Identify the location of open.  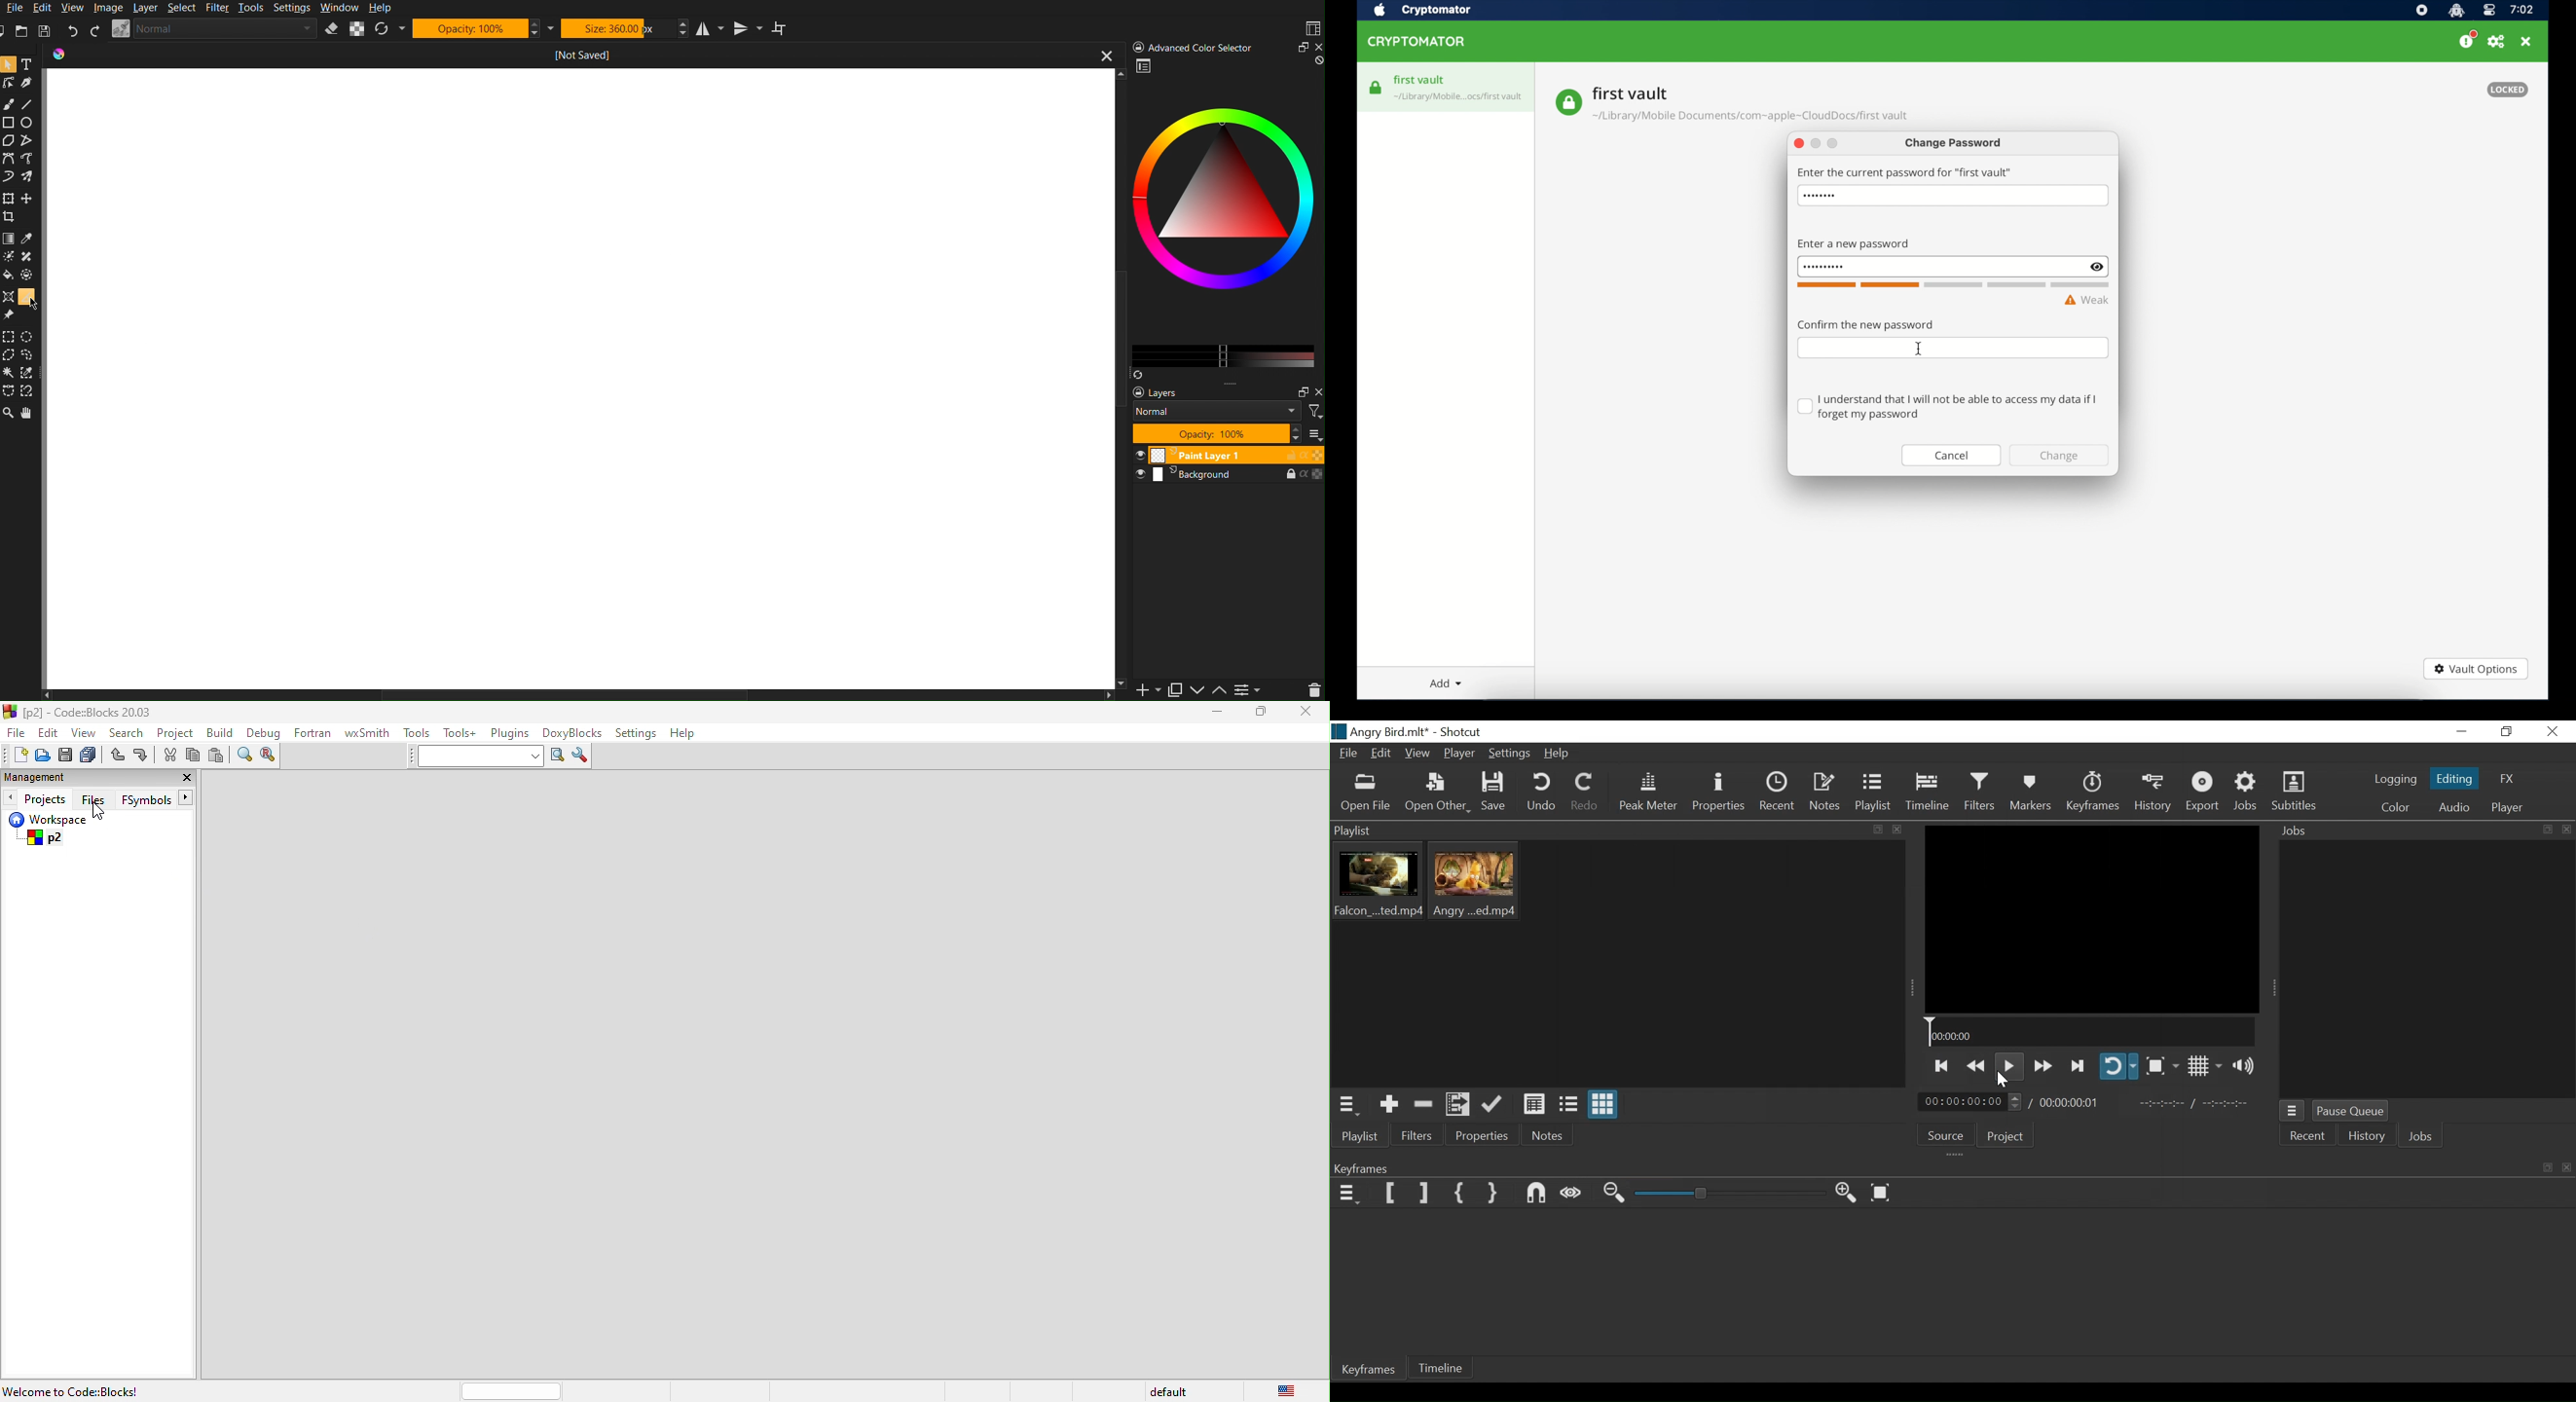
(45, 756).